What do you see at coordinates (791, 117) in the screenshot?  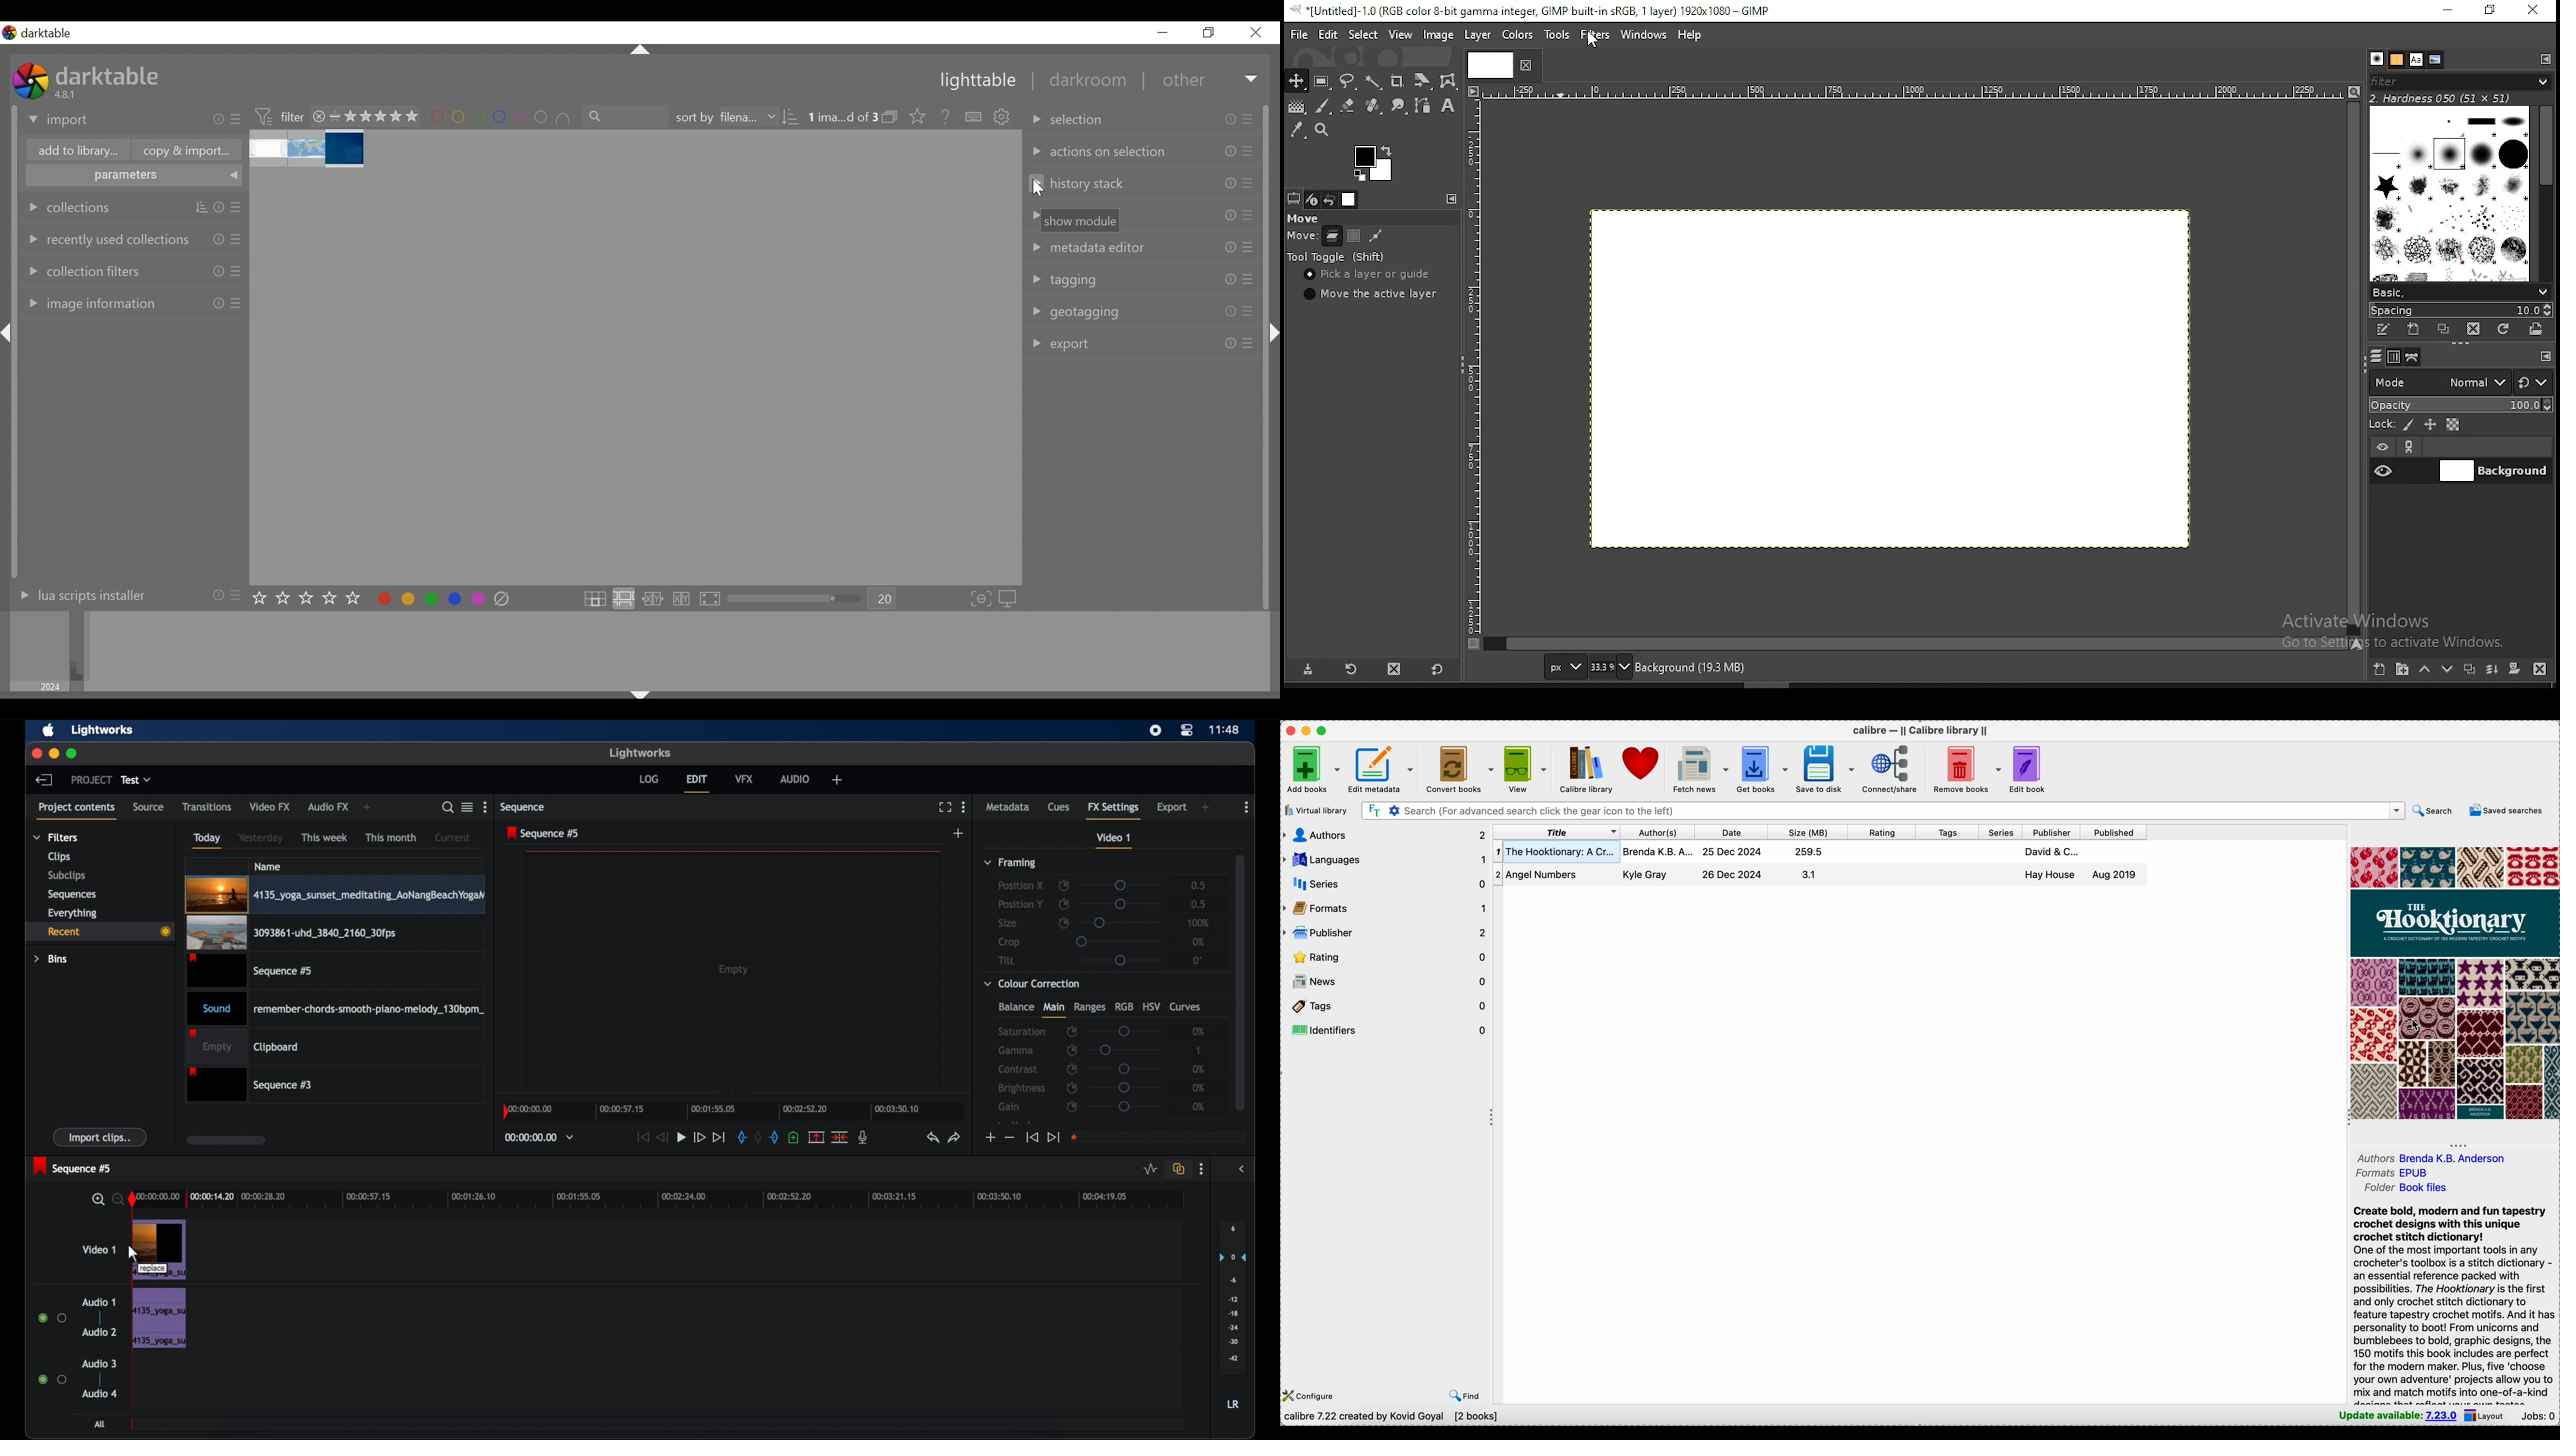 I see `sorting` at bounding box center [791, 117].